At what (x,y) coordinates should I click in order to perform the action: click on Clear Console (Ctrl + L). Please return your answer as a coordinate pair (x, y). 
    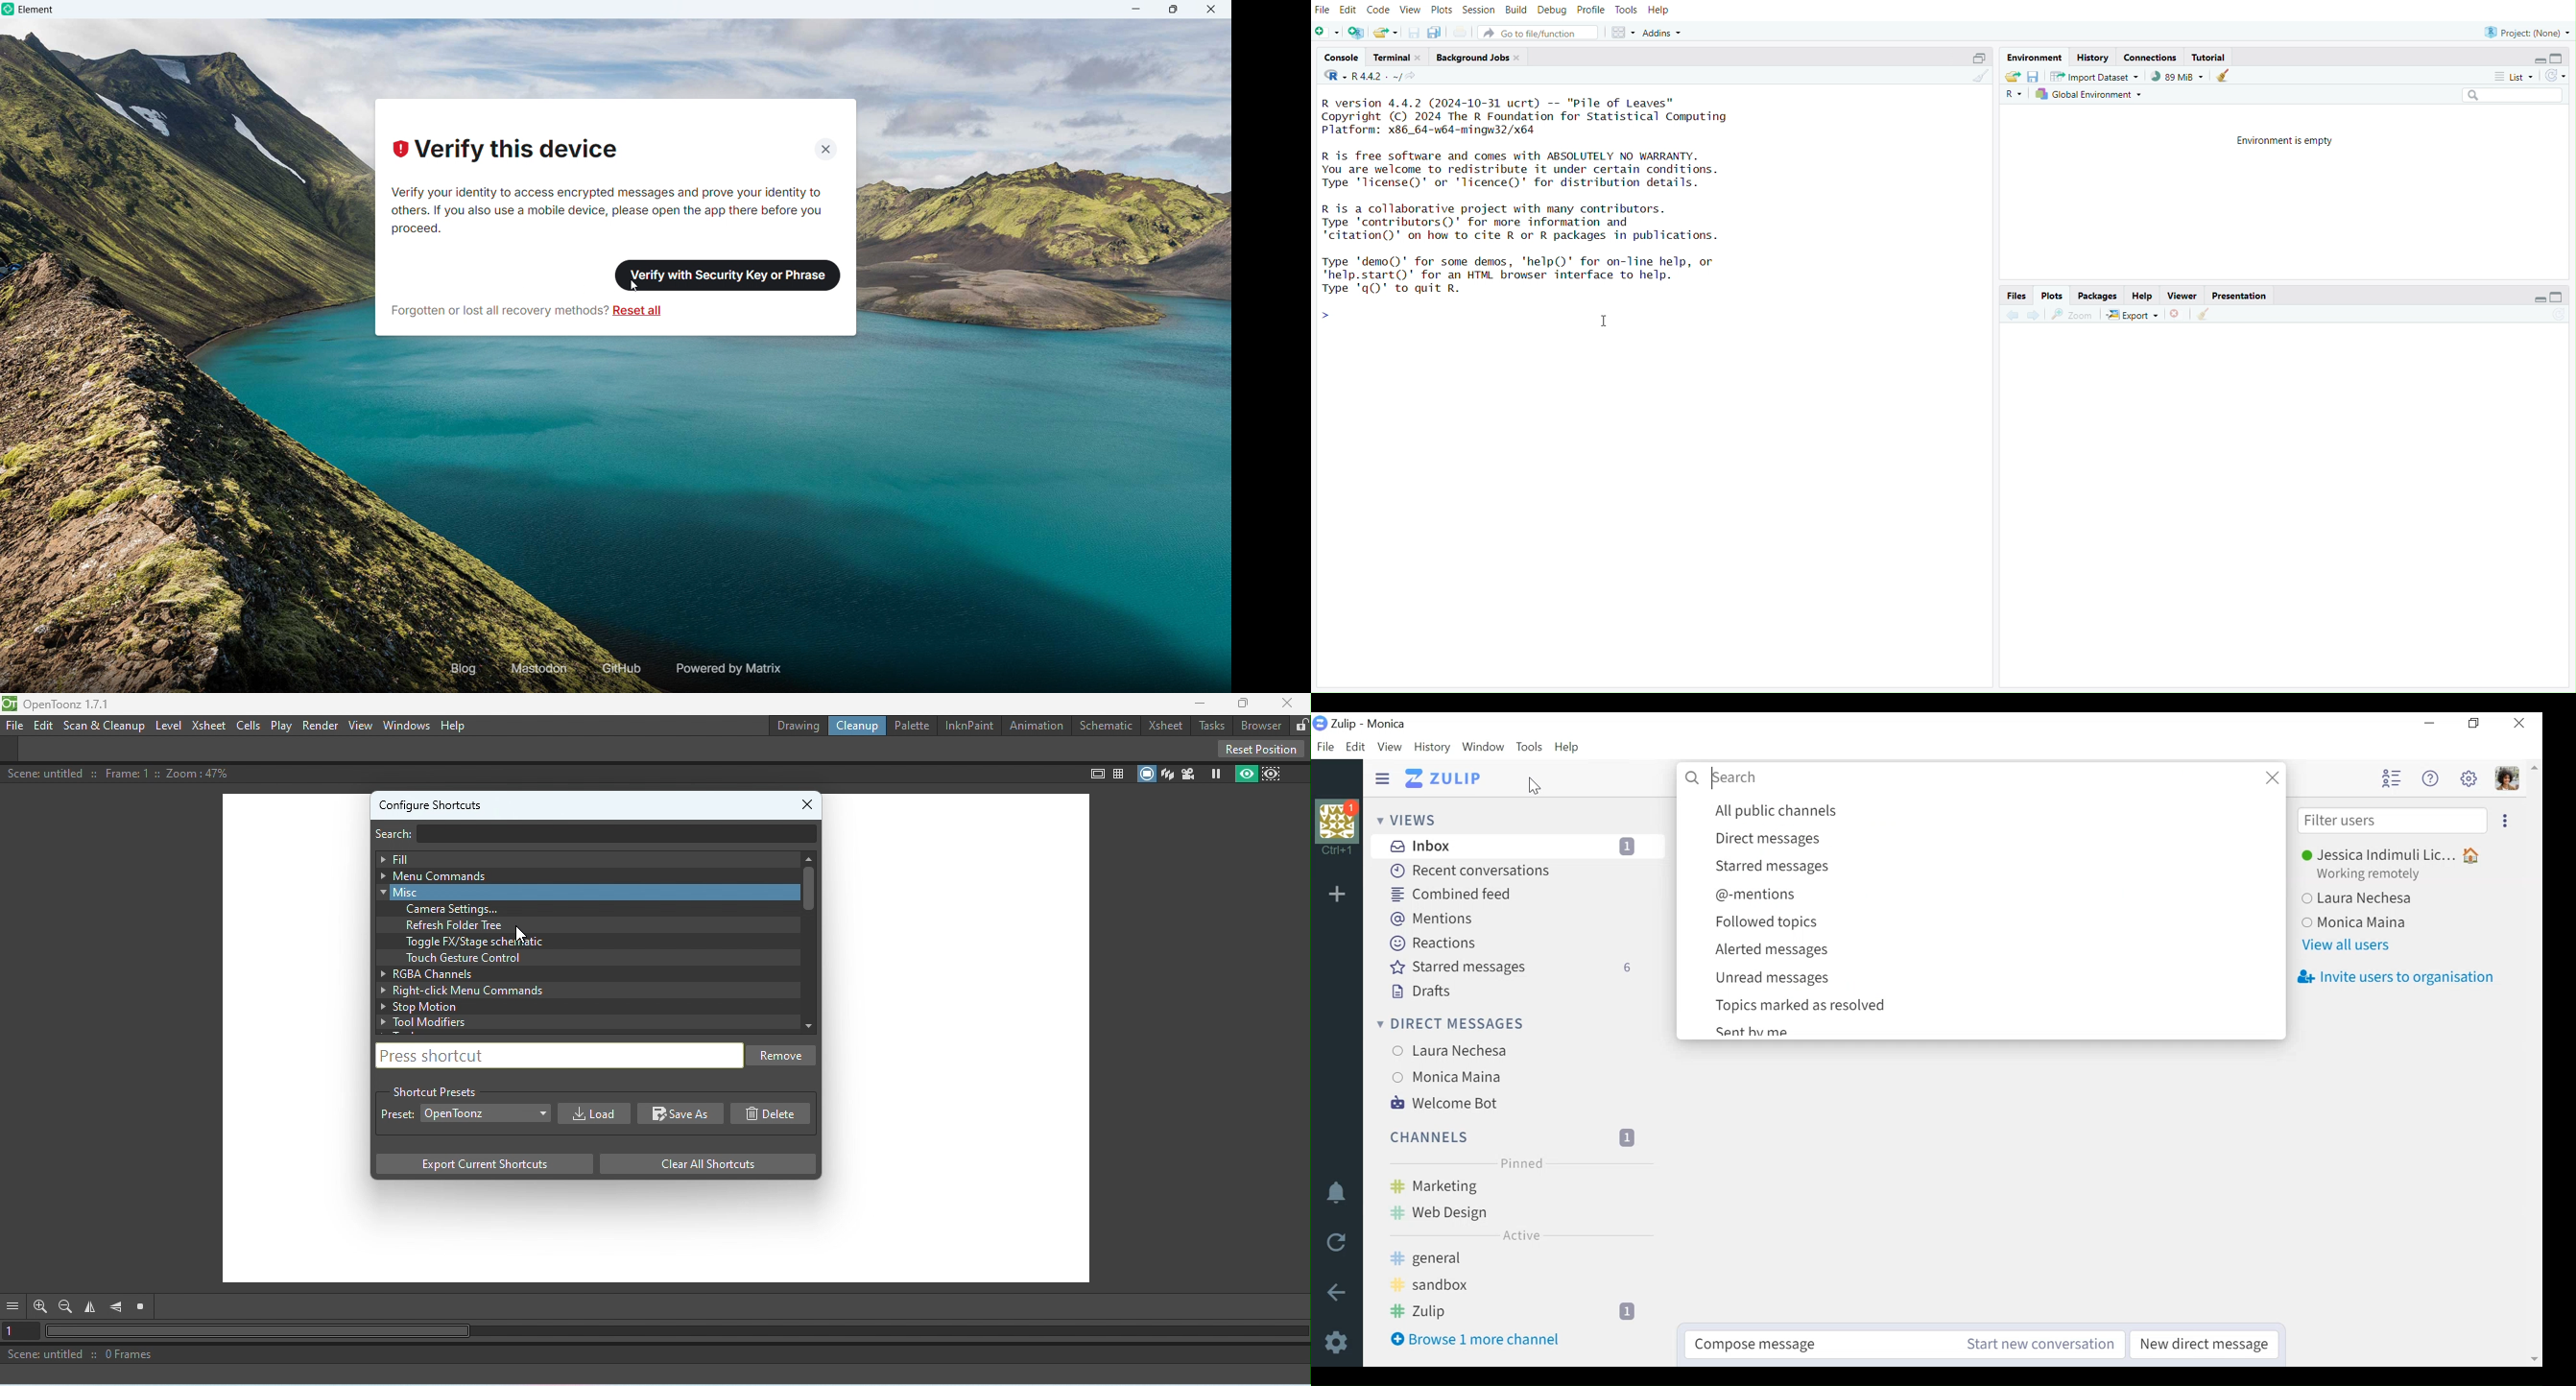
    Looking at the image, I should click on (1980, 81).